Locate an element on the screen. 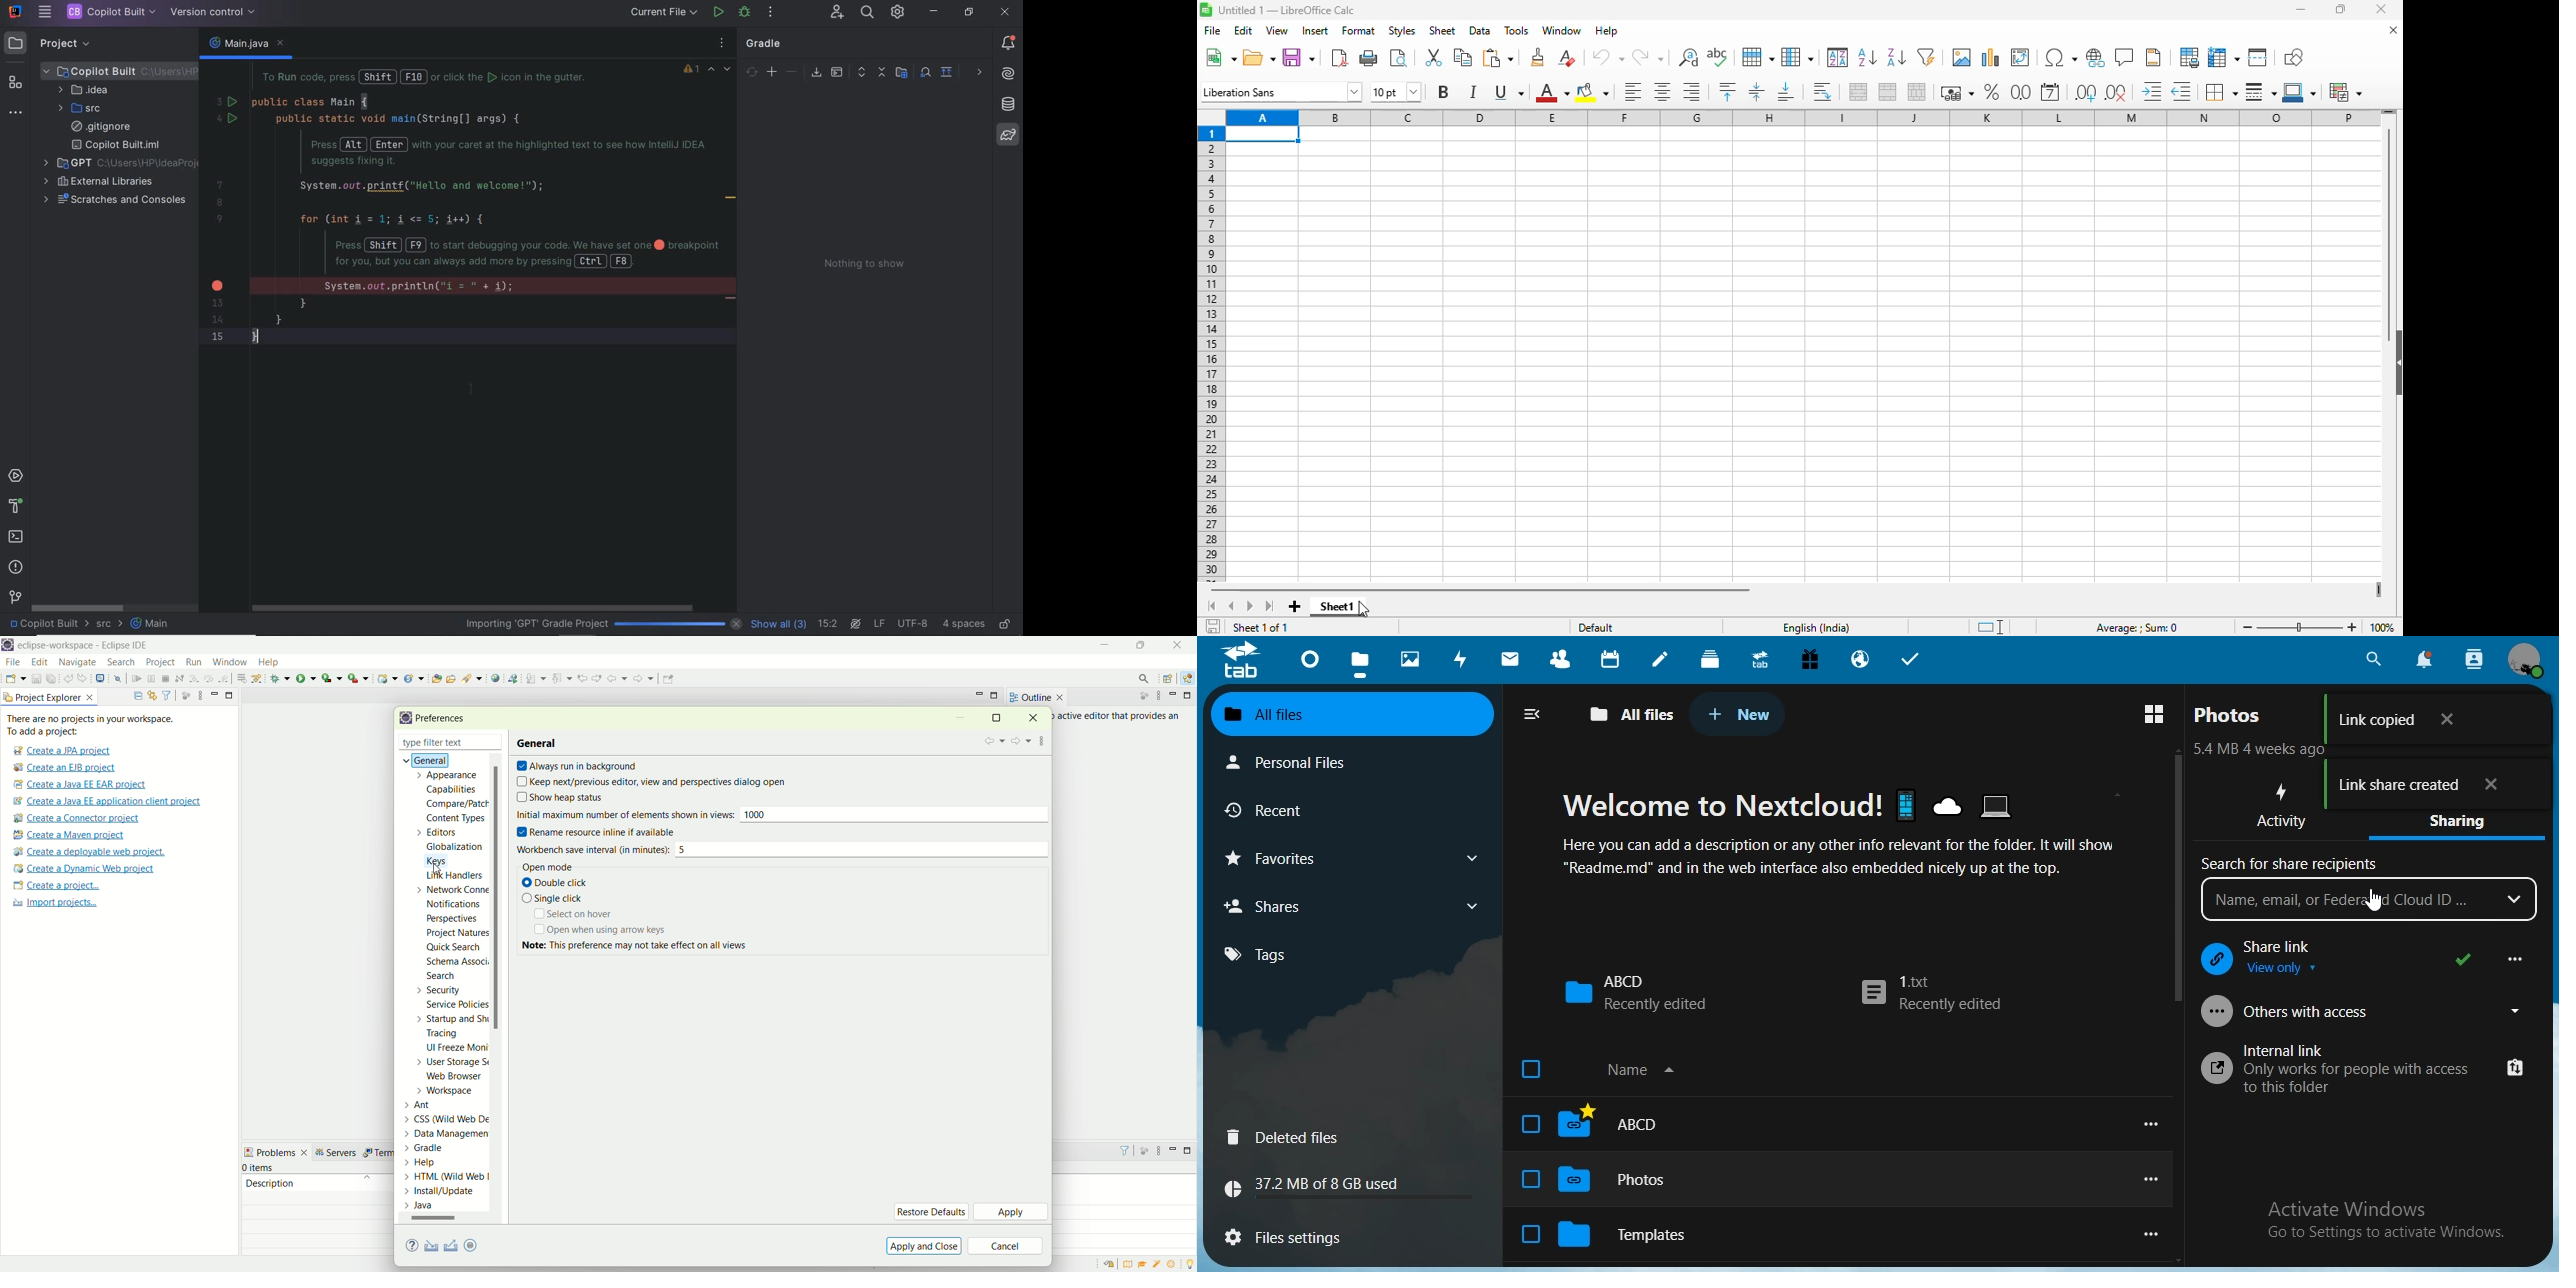 Image resolution: width=2576 pixels, height=1288 pixels. decrease indent is located at coordinates (2182, 90).